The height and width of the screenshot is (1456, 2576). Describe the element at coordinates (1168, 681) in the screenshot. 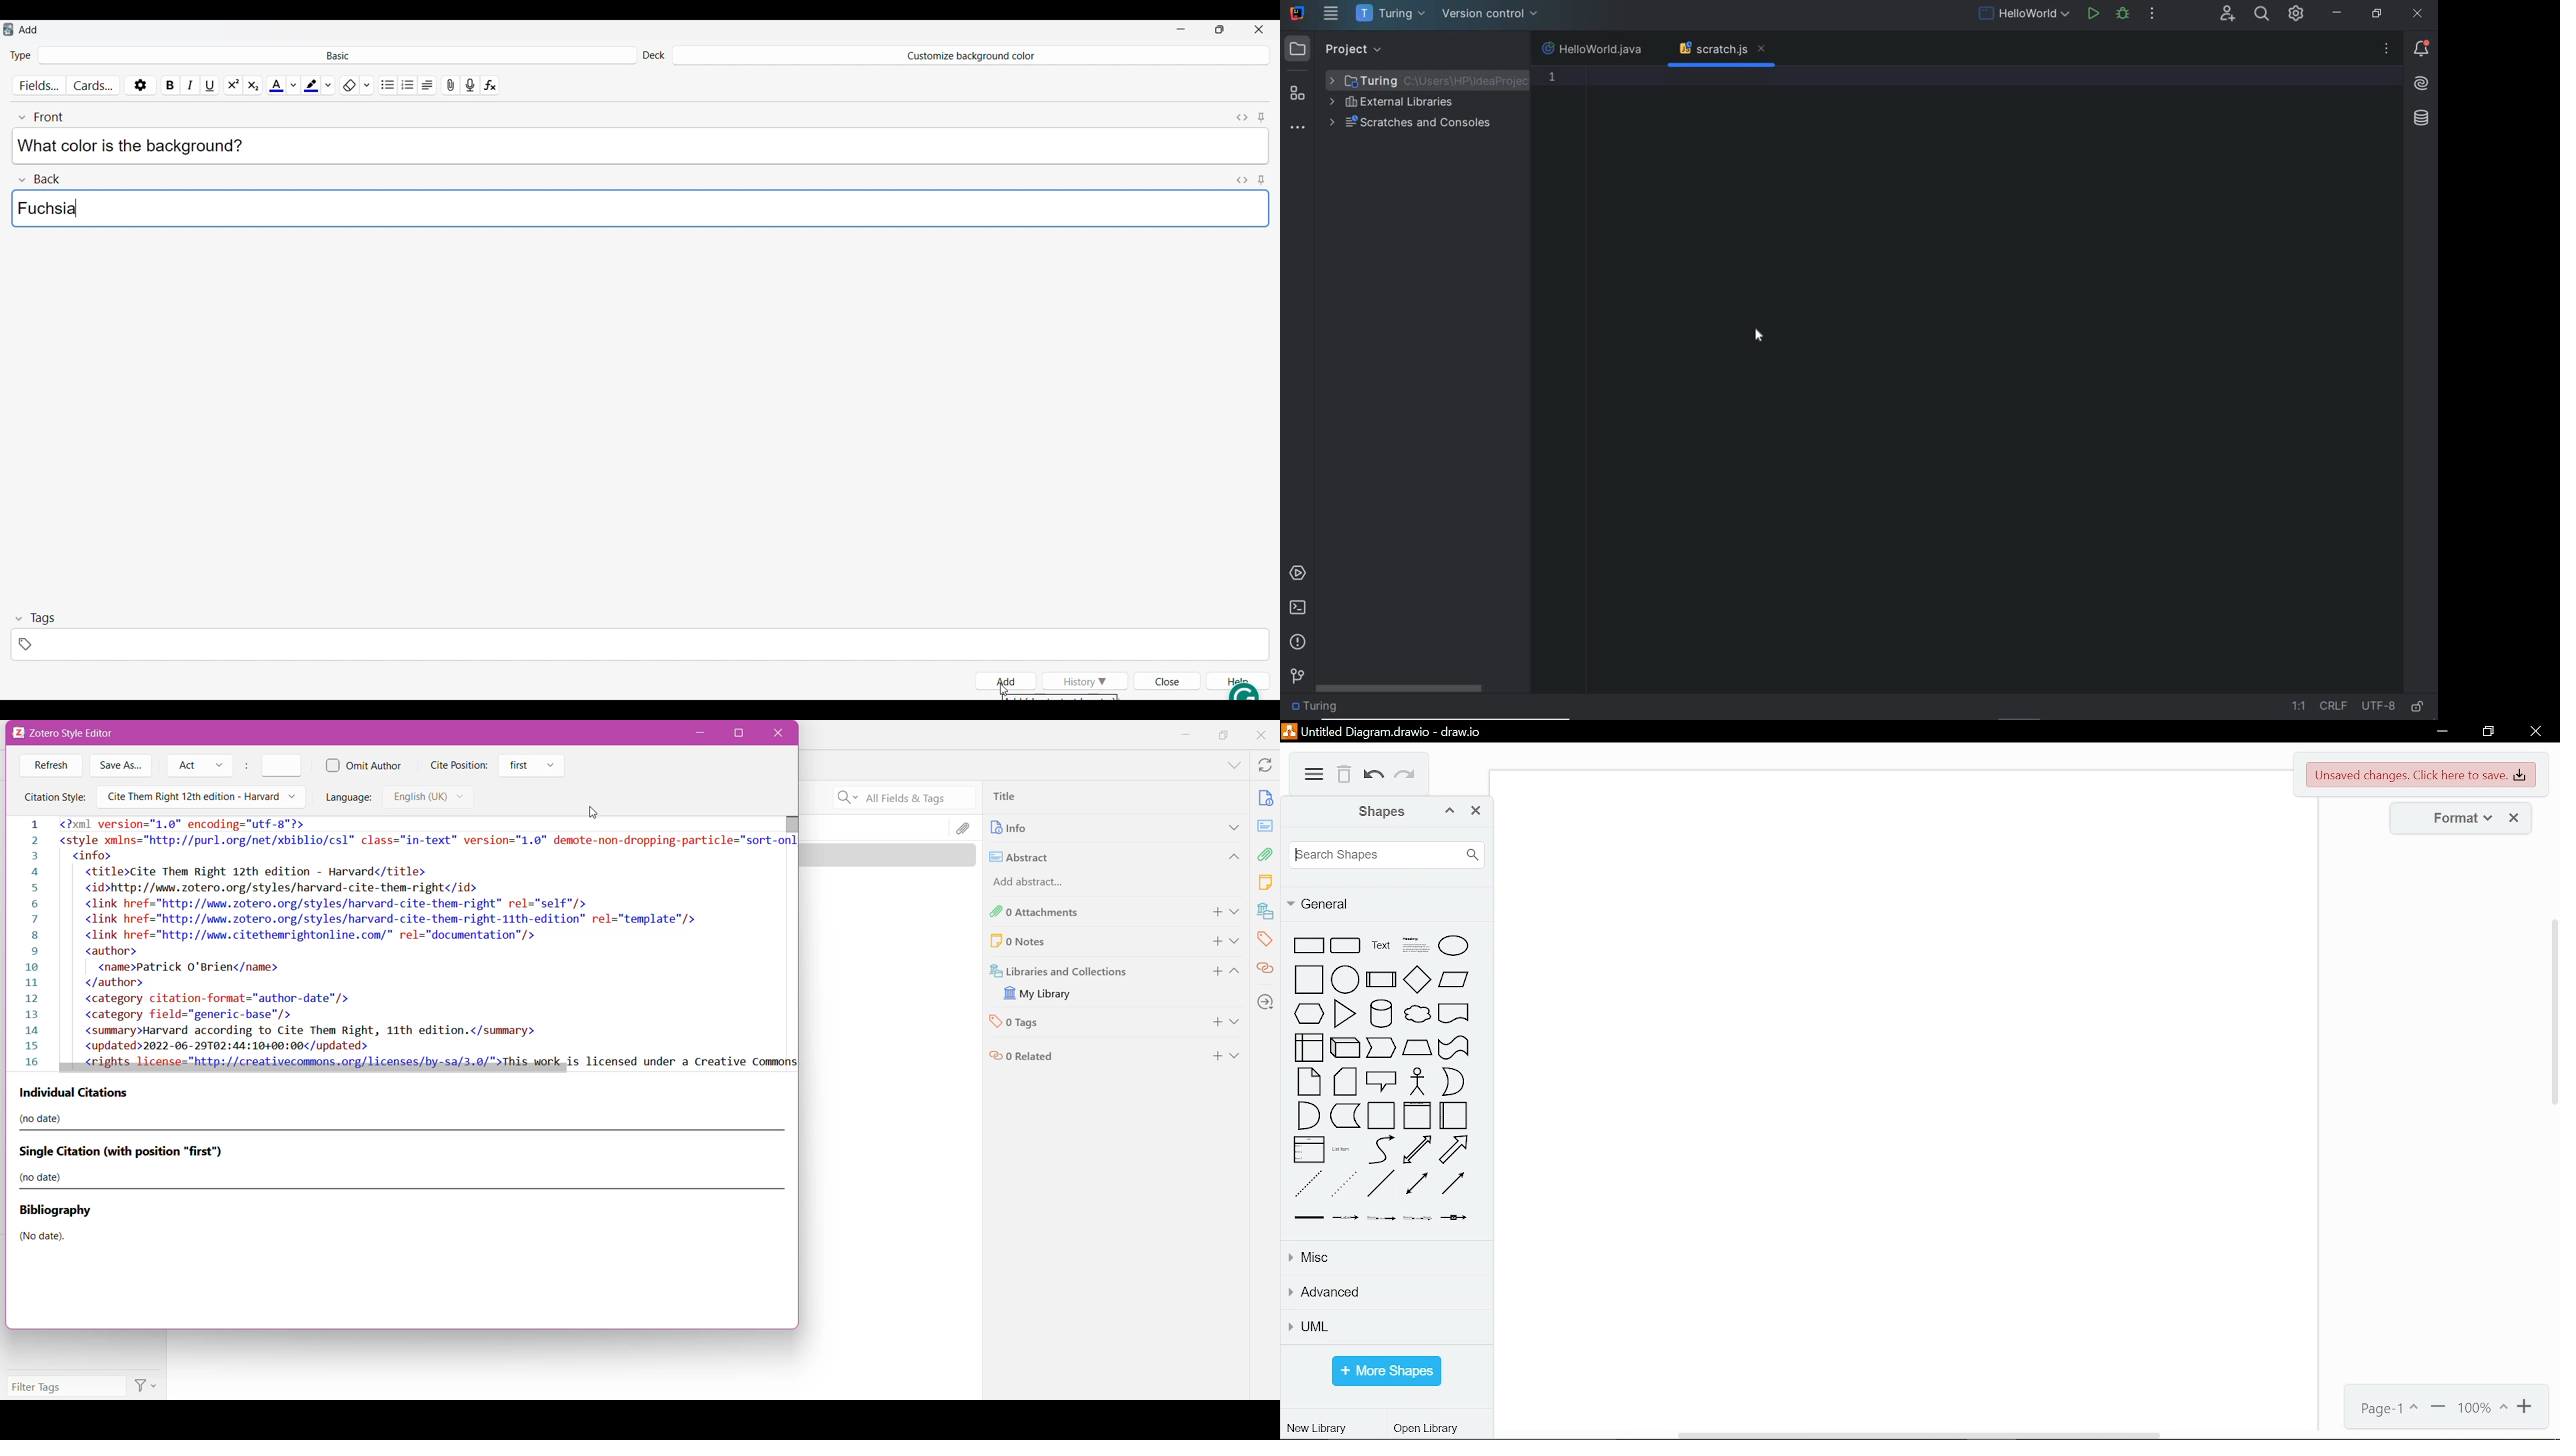

I see `` at that location.